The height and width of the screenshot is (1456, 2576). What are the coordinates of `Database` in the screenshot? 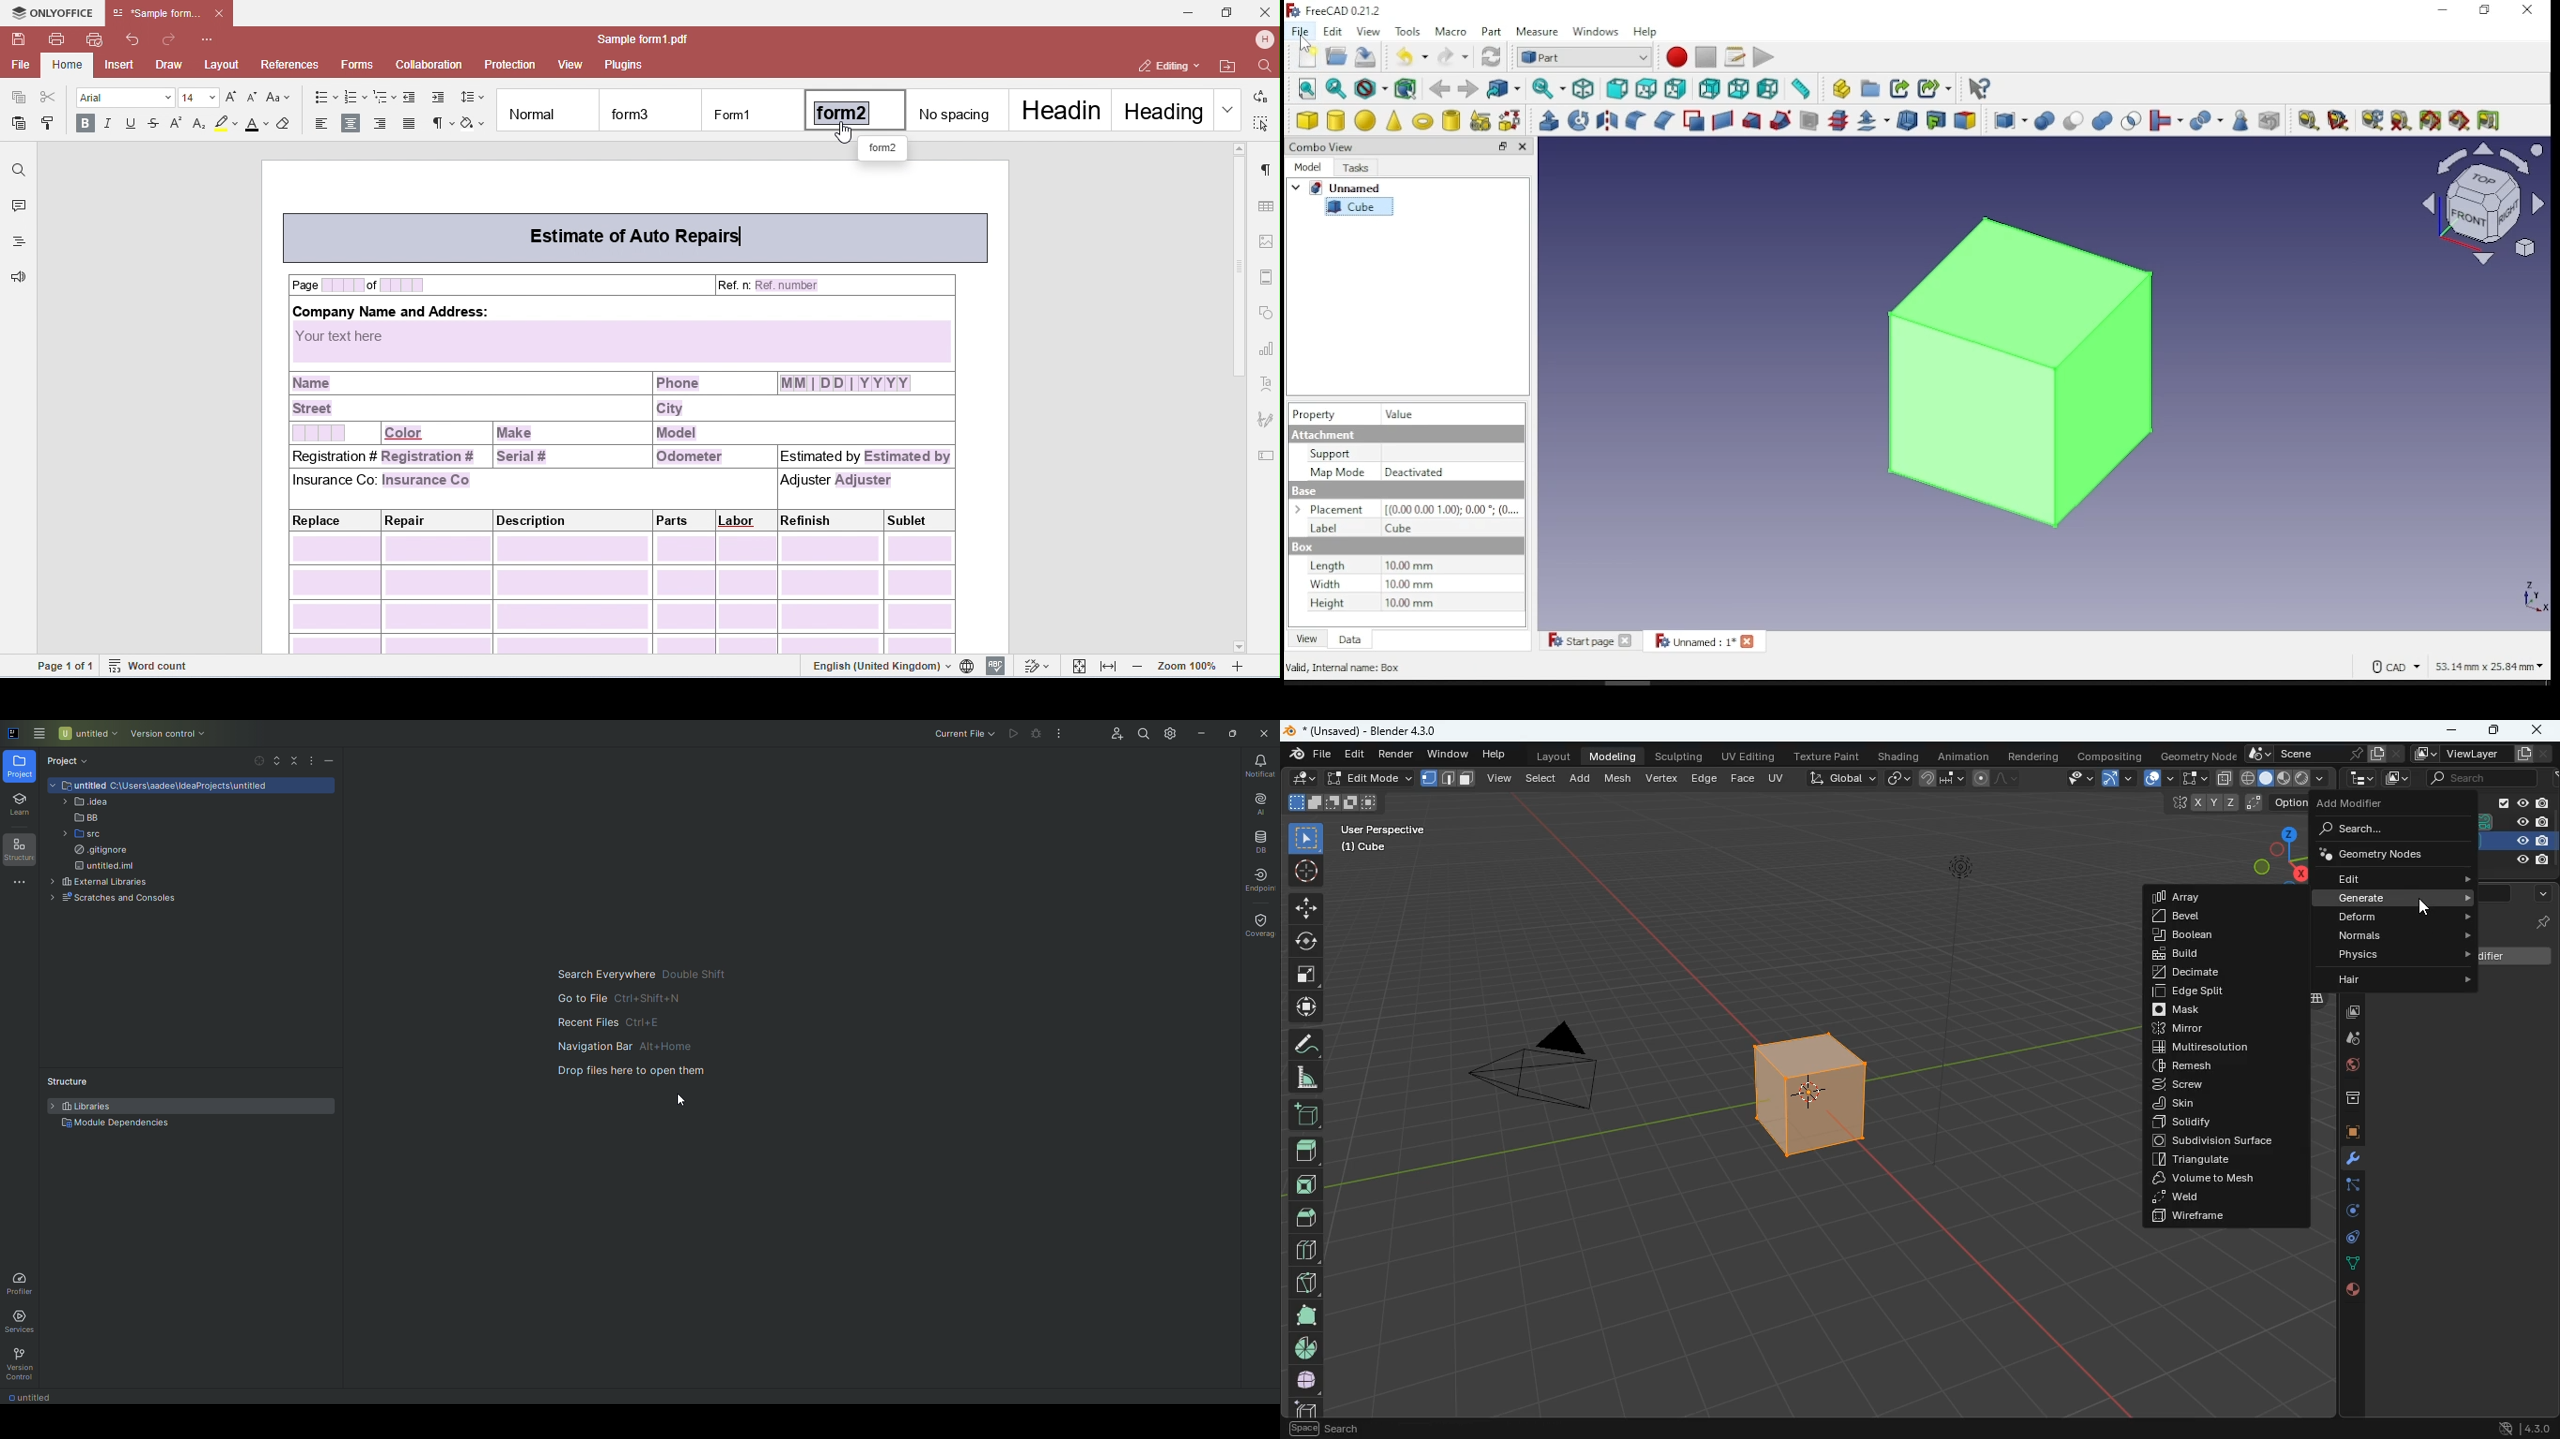 It's located at (1256, 842).